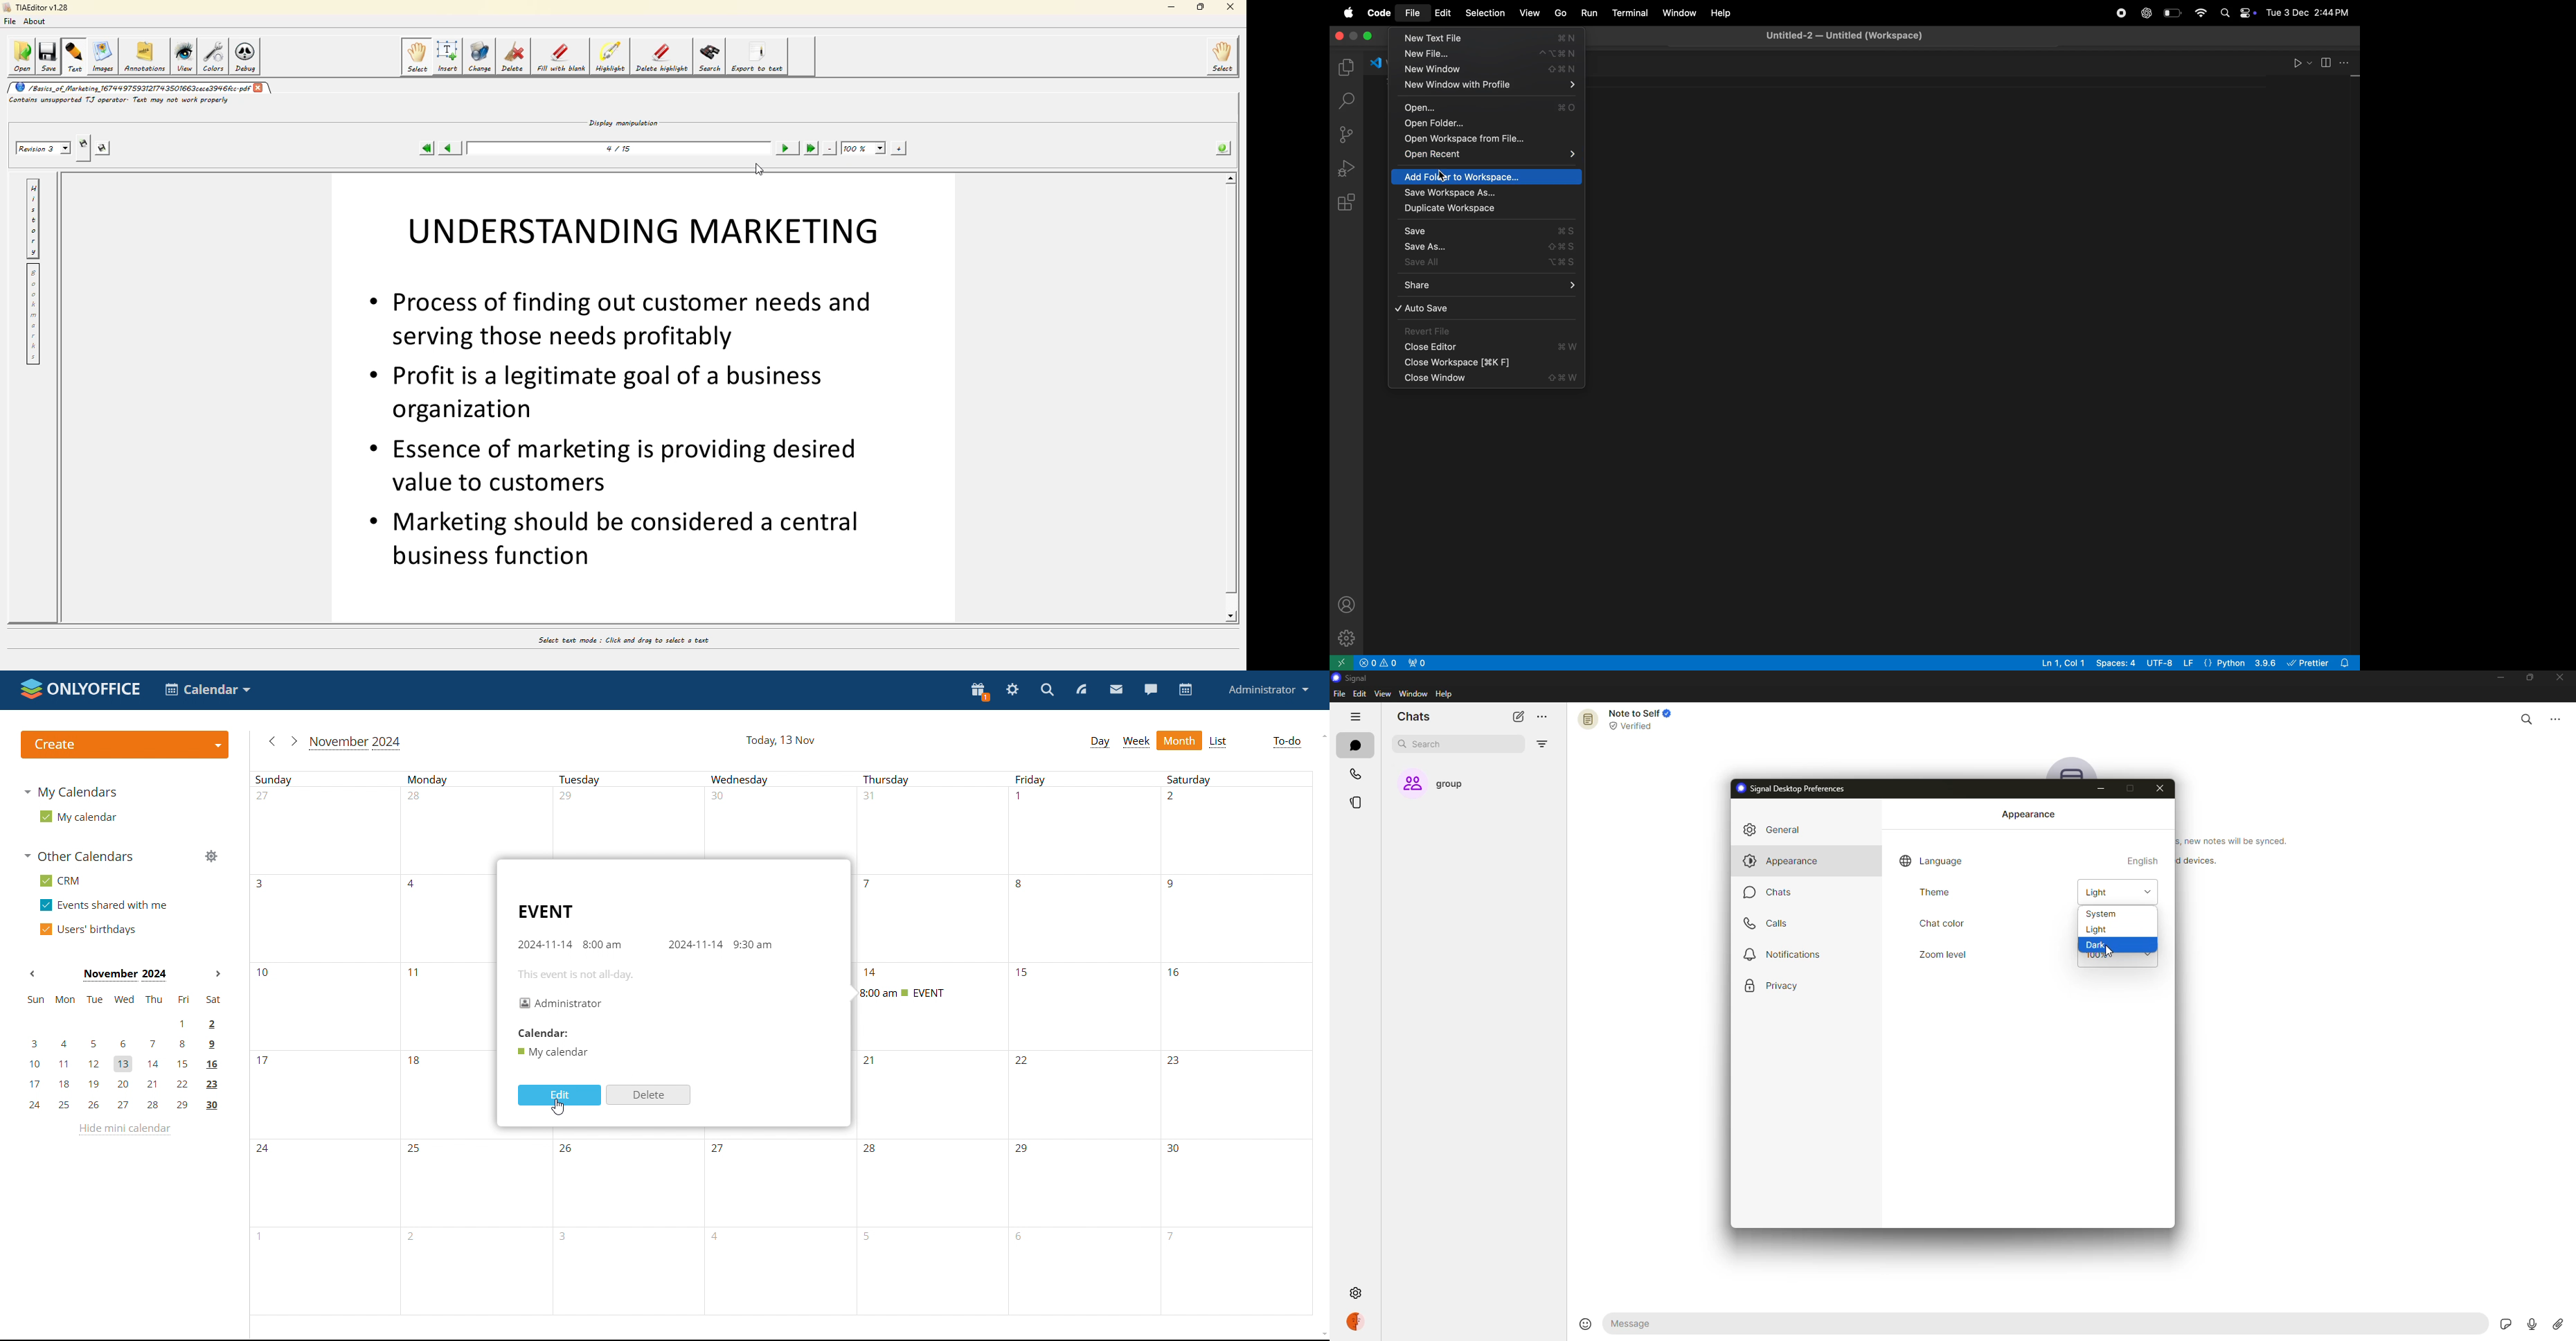  Describe the element at coordinates (695, 943) in the screenshot. I see `end date` at that location.